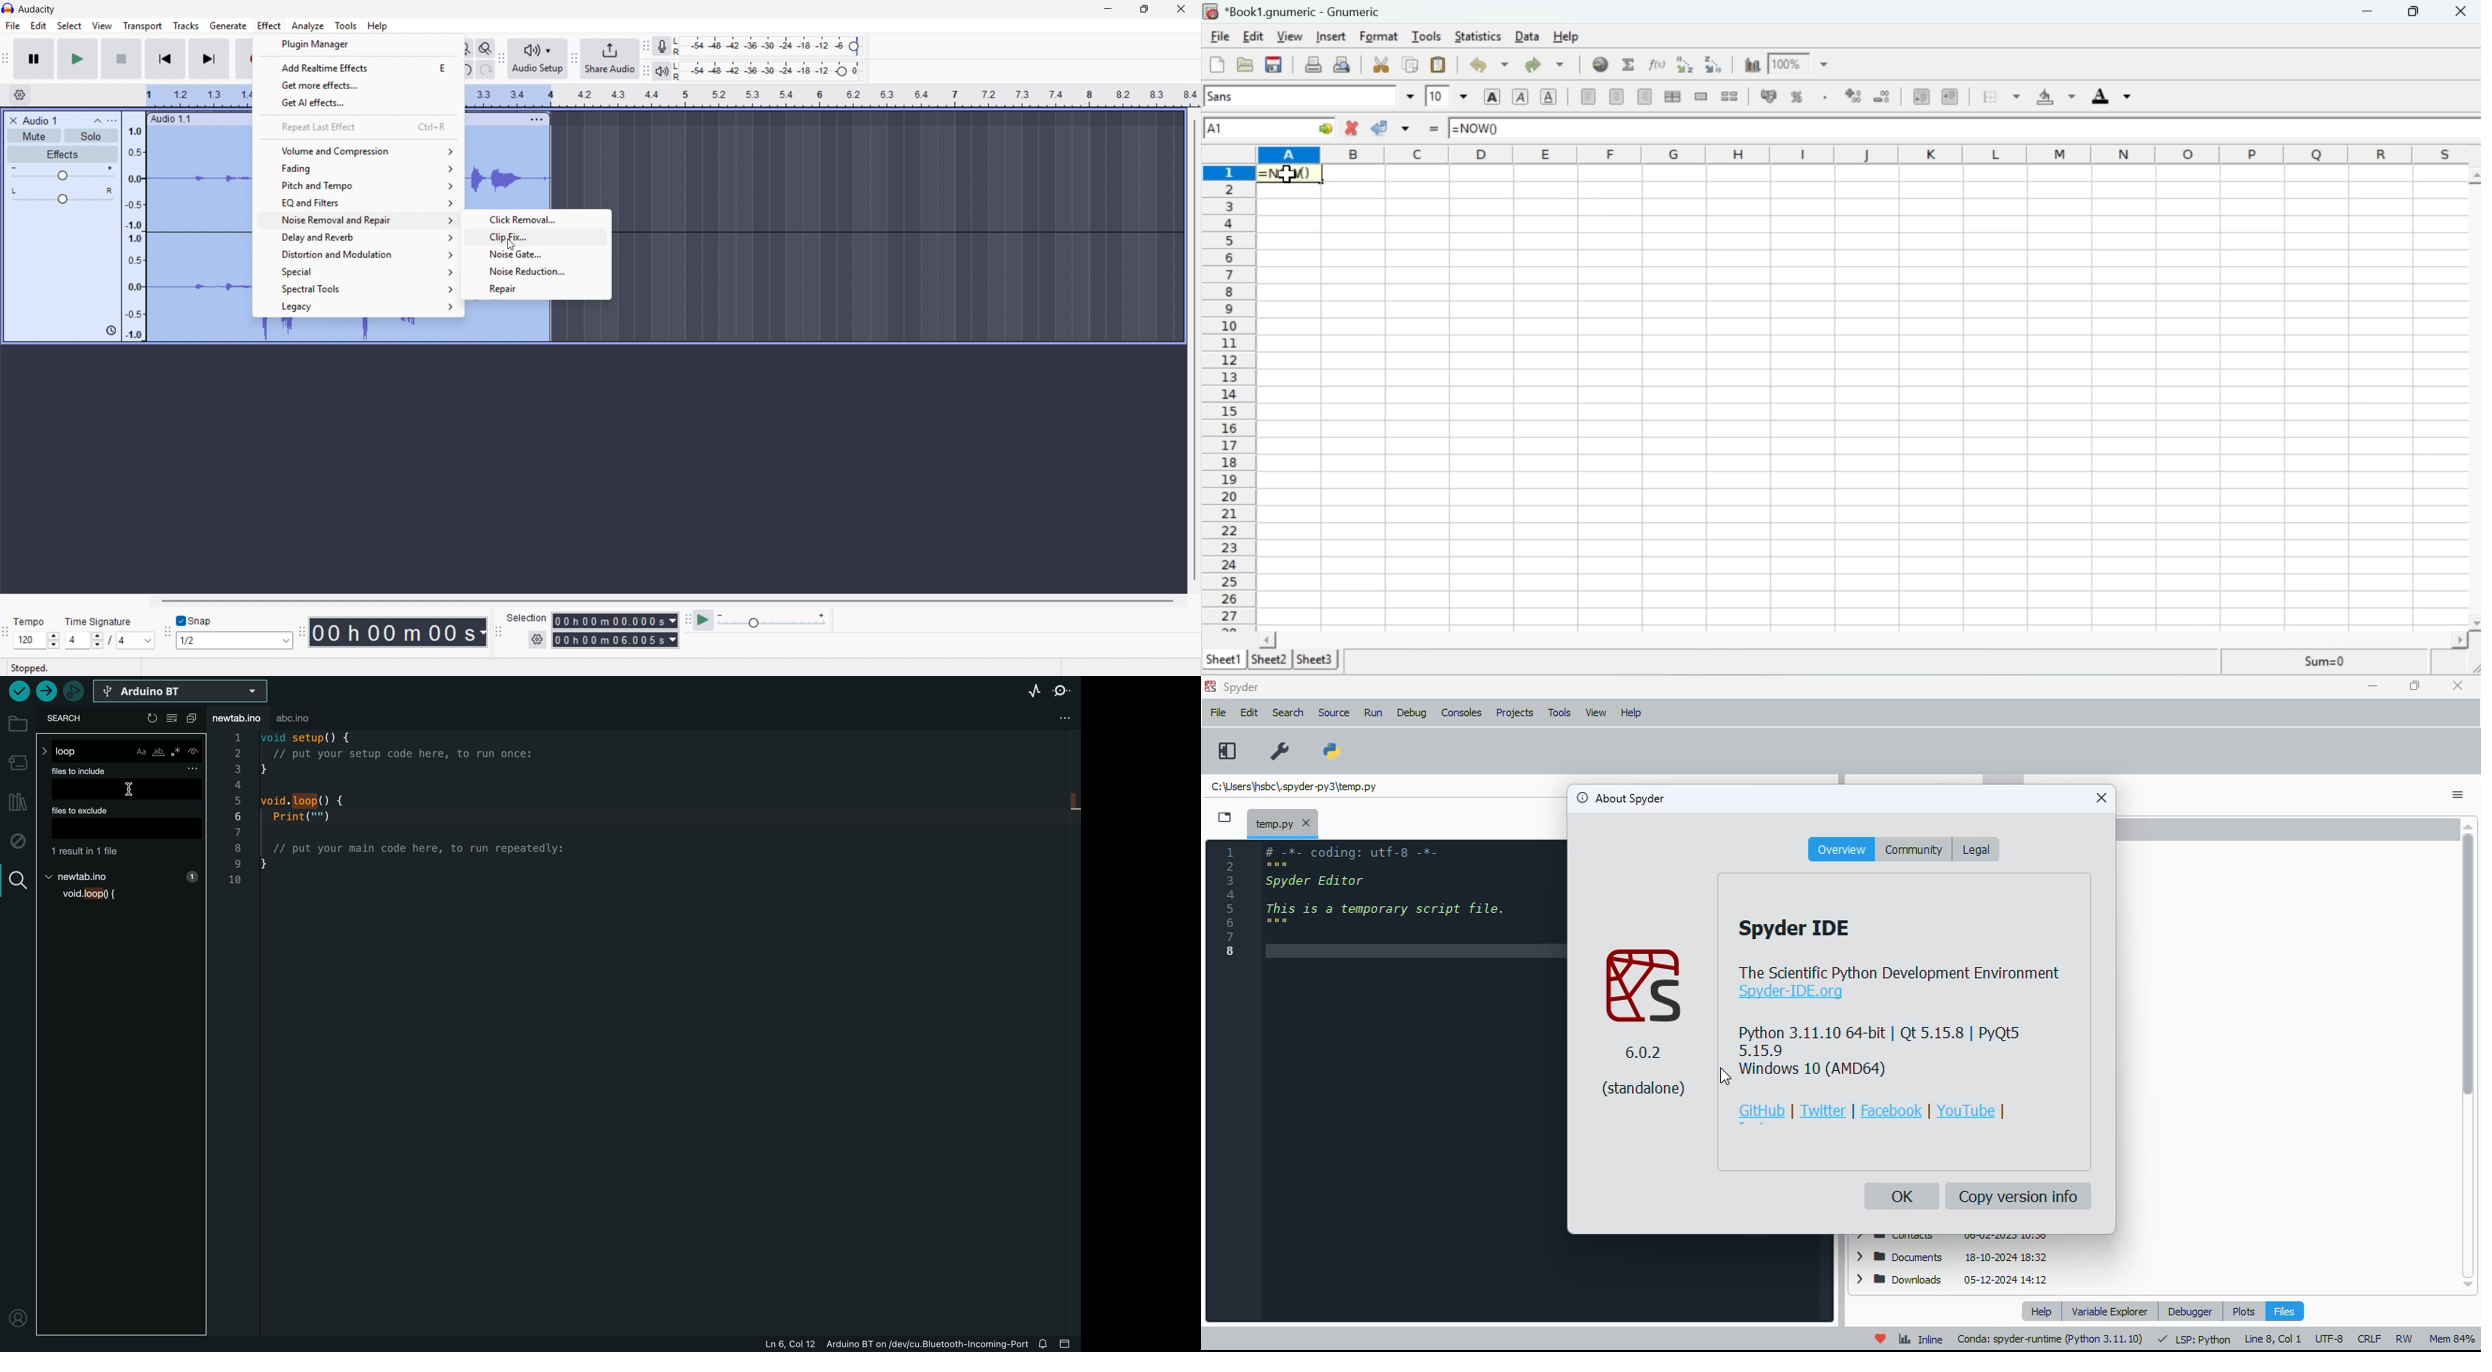 Image resolution: width=2492 pixels, height=1372 pixels. I want to click on Add real time effects , so click(359, 67).